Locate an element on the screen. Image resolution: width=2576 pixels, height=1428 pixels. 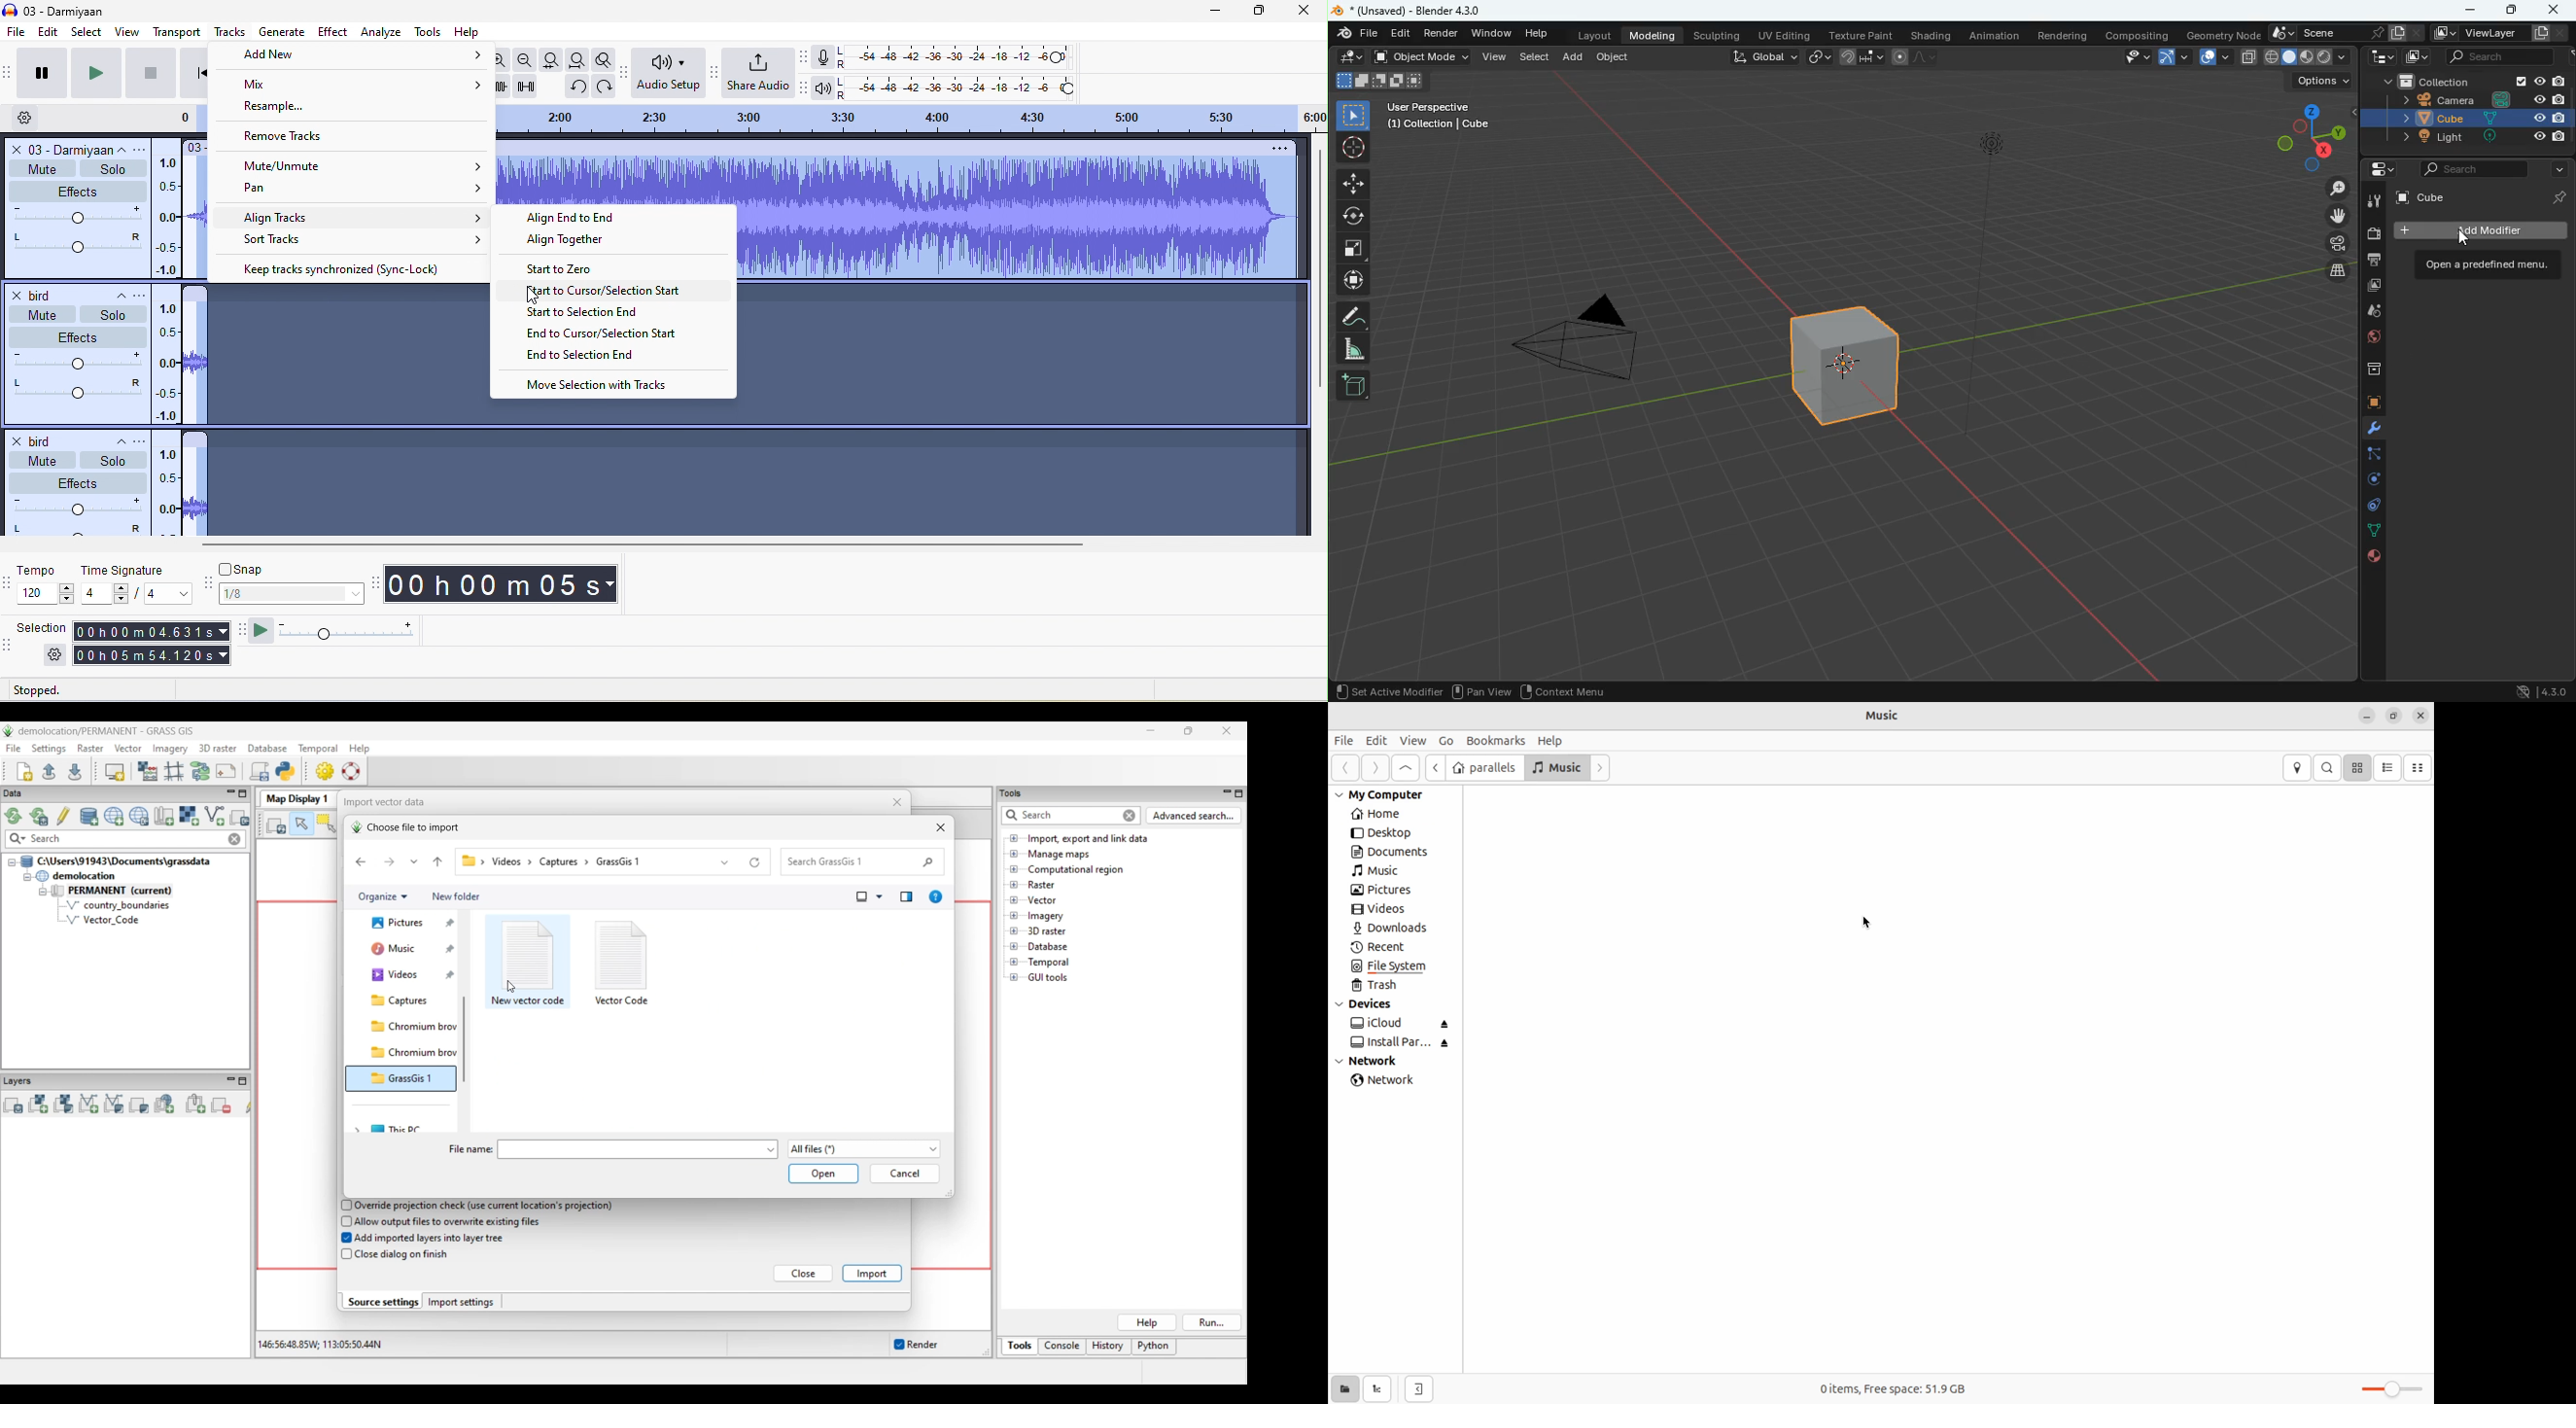
Cursor on align tracks is located at coordinates (363, 217).